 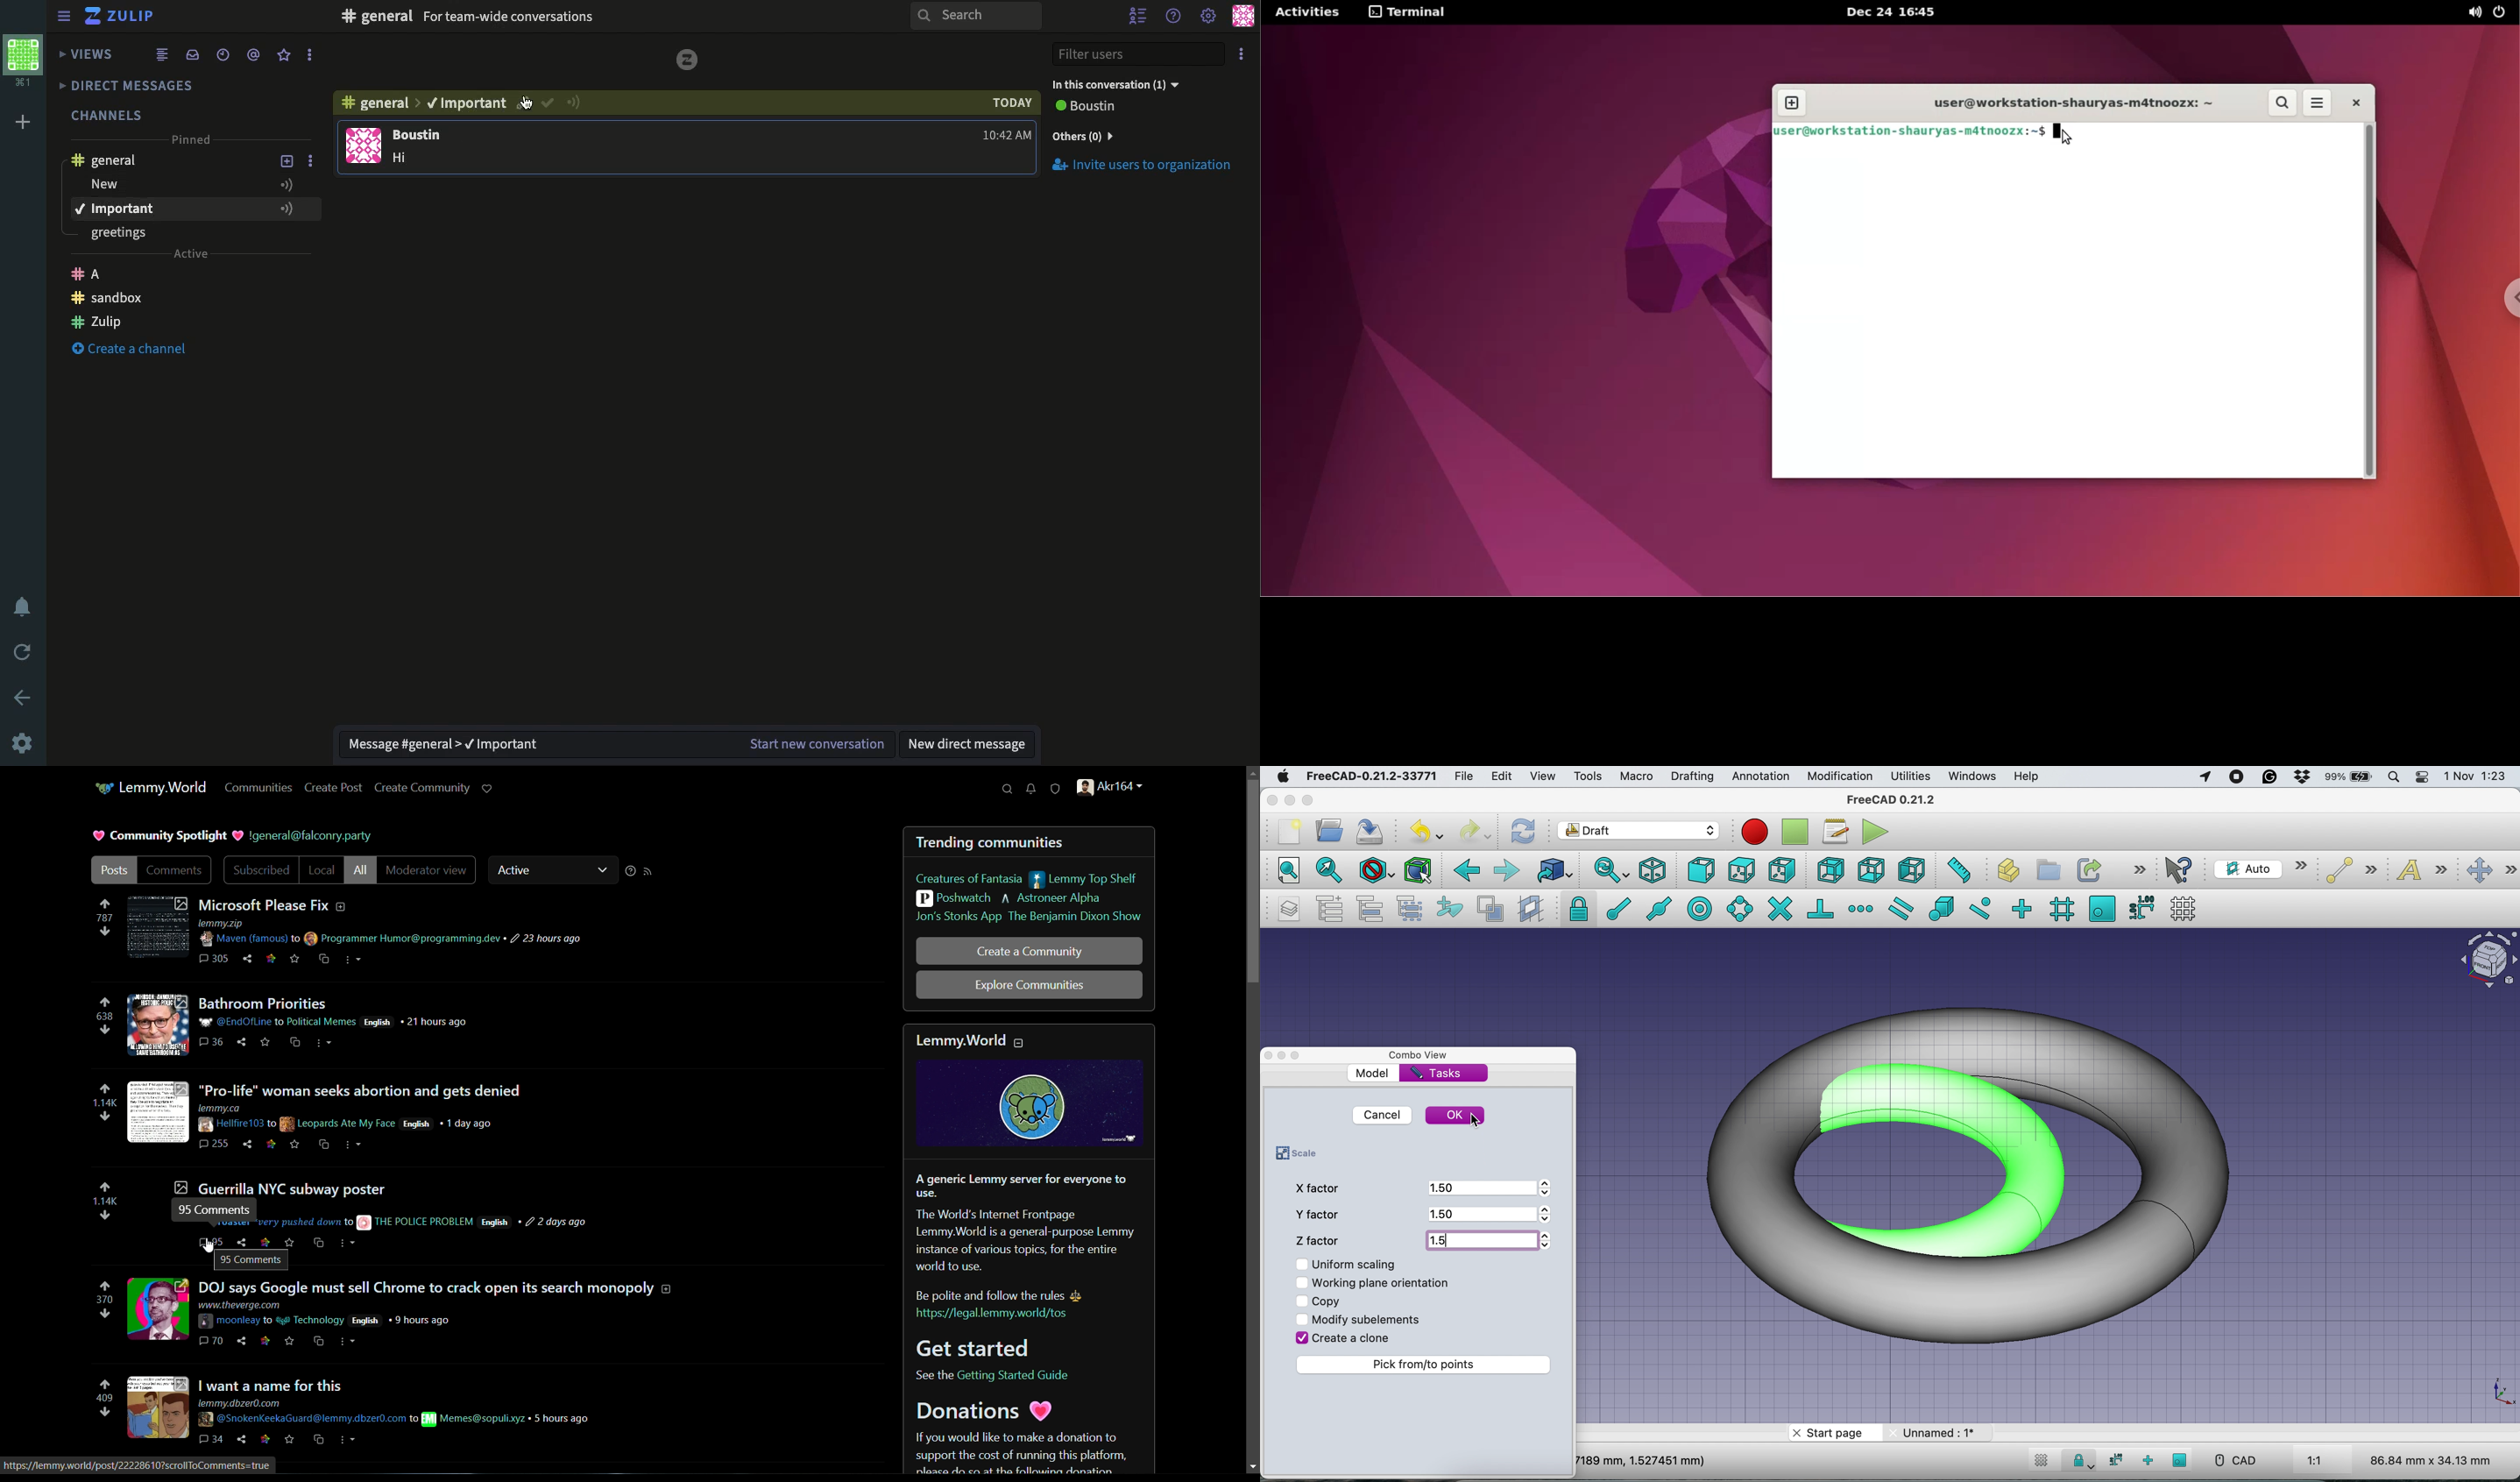 What do you see at coordinates (553, 18) in the screenshot?
I see `Inbox` at bounding box center [553, 18].